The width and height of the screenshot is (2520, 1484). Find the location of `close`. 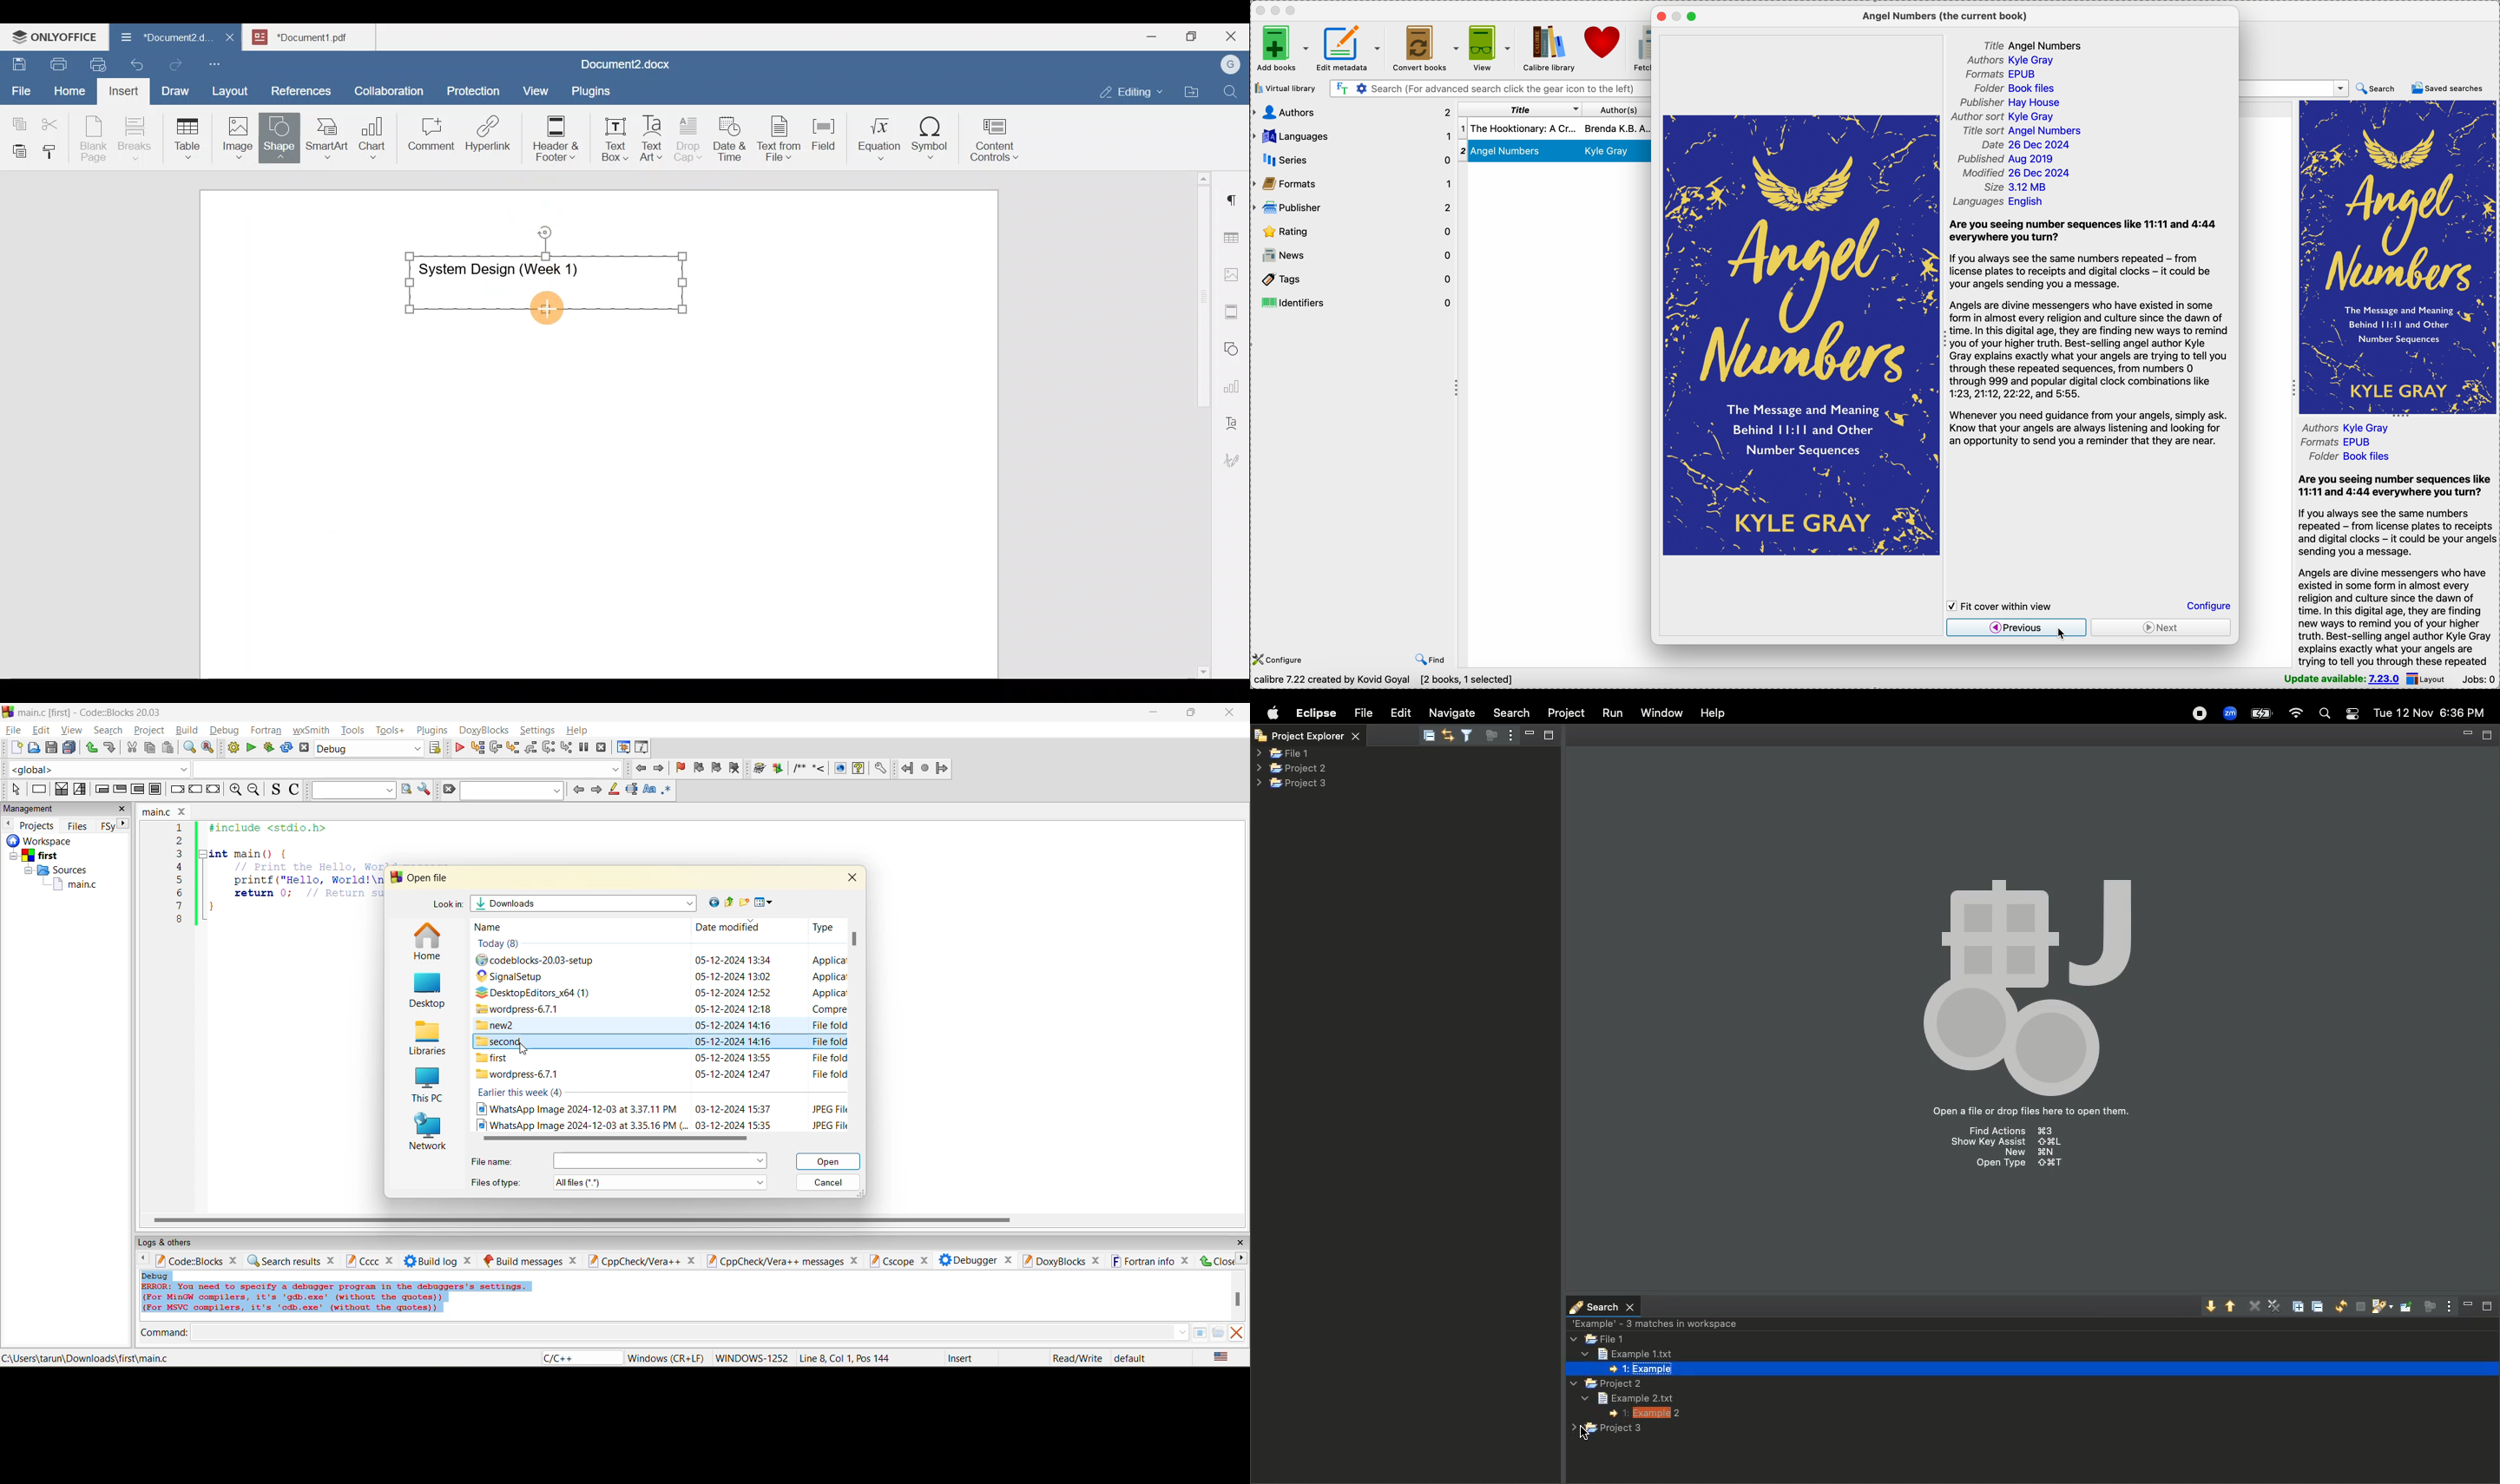

close is located at coordinates (1096, 1261).